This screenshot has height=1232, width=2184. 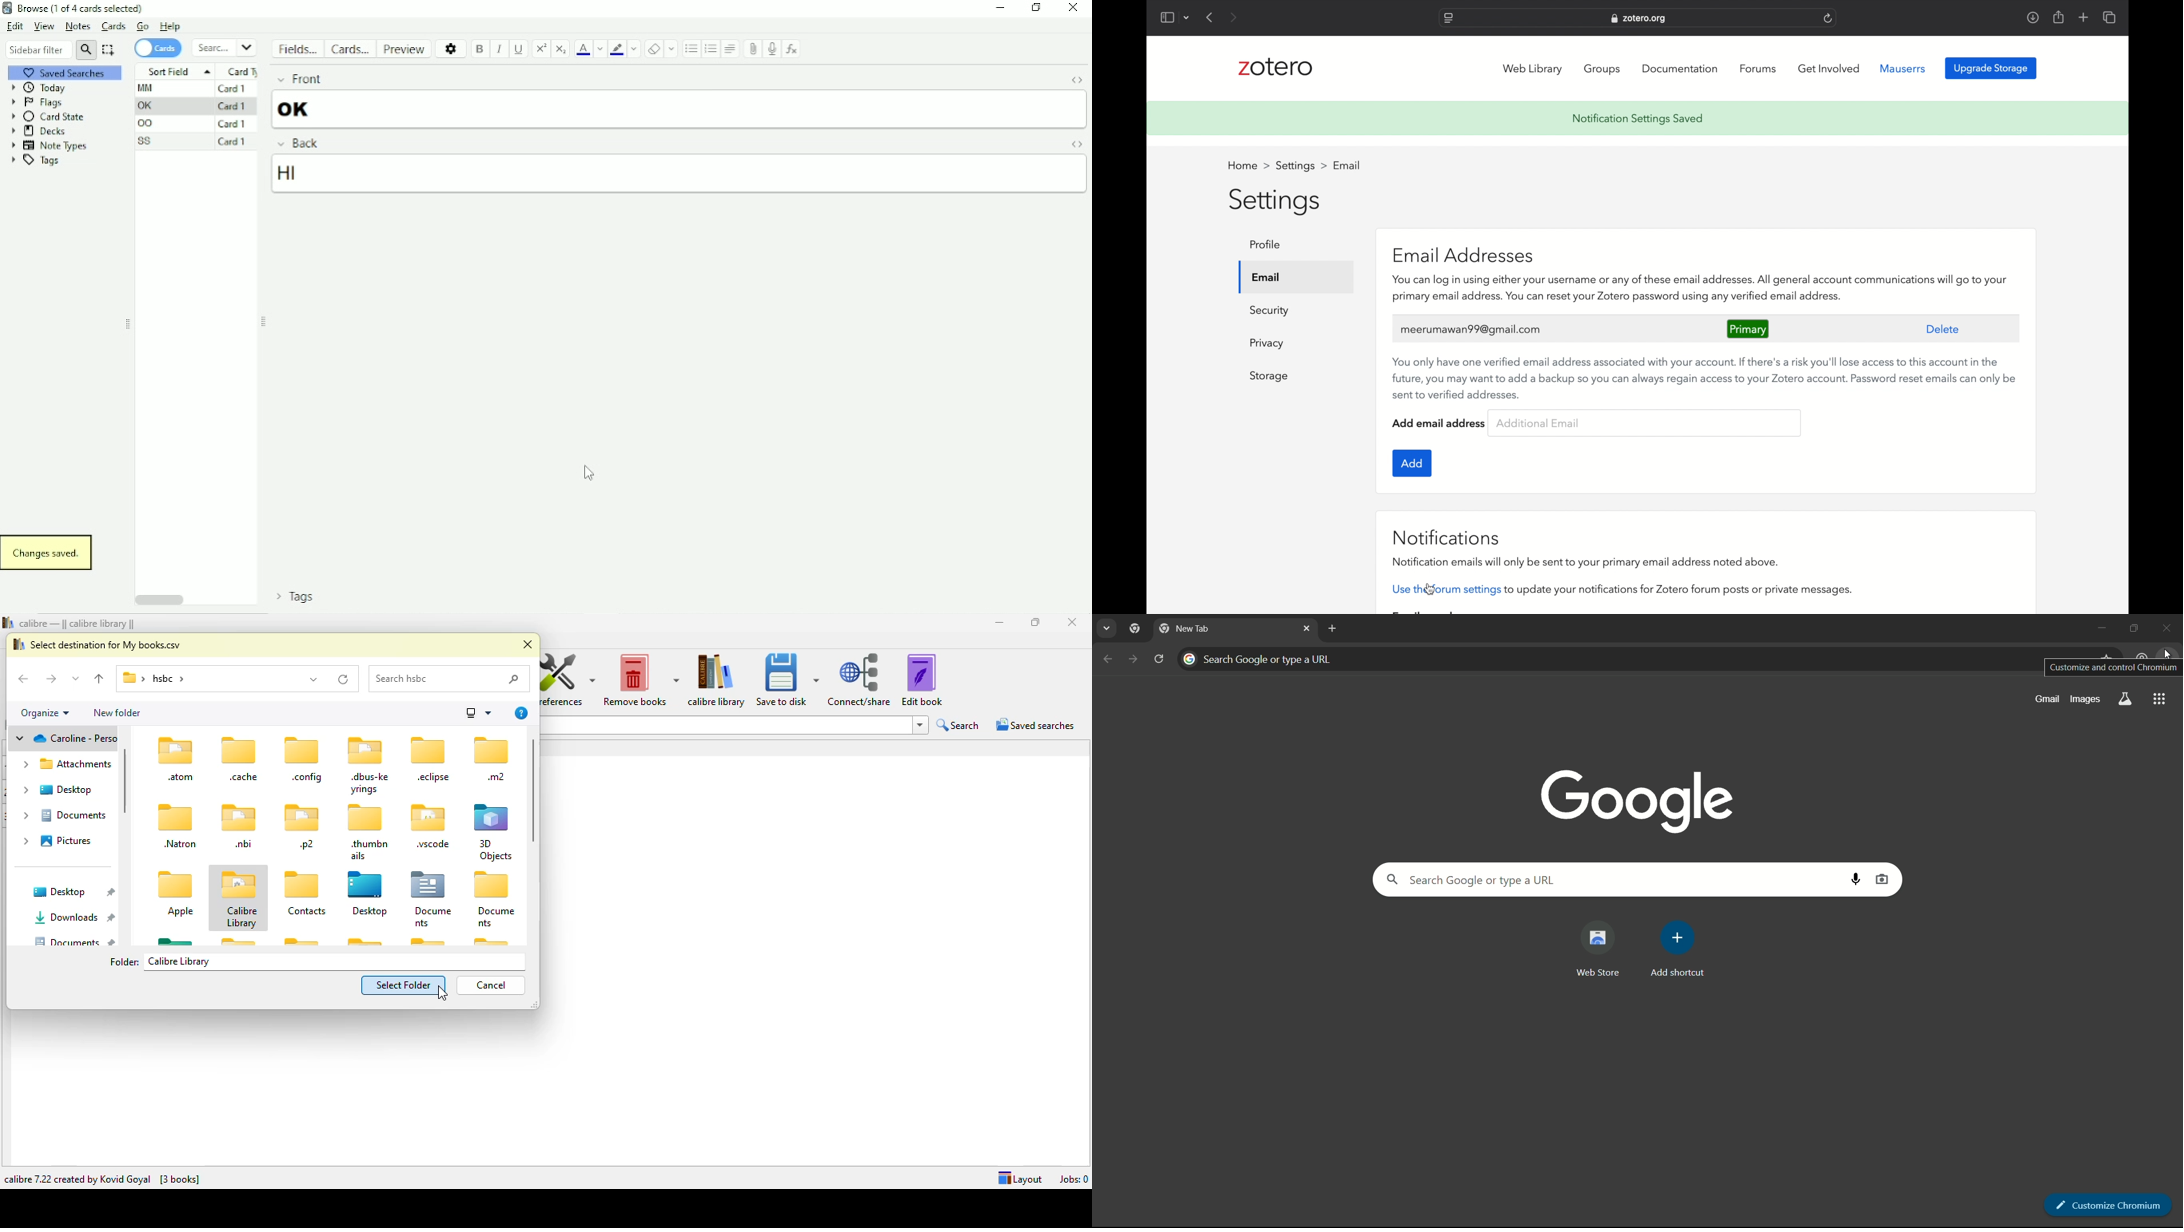 What do you see at coordinates (2124, 699) in the screenshot?
I see `search labs` at bounding box center [2124, 699].